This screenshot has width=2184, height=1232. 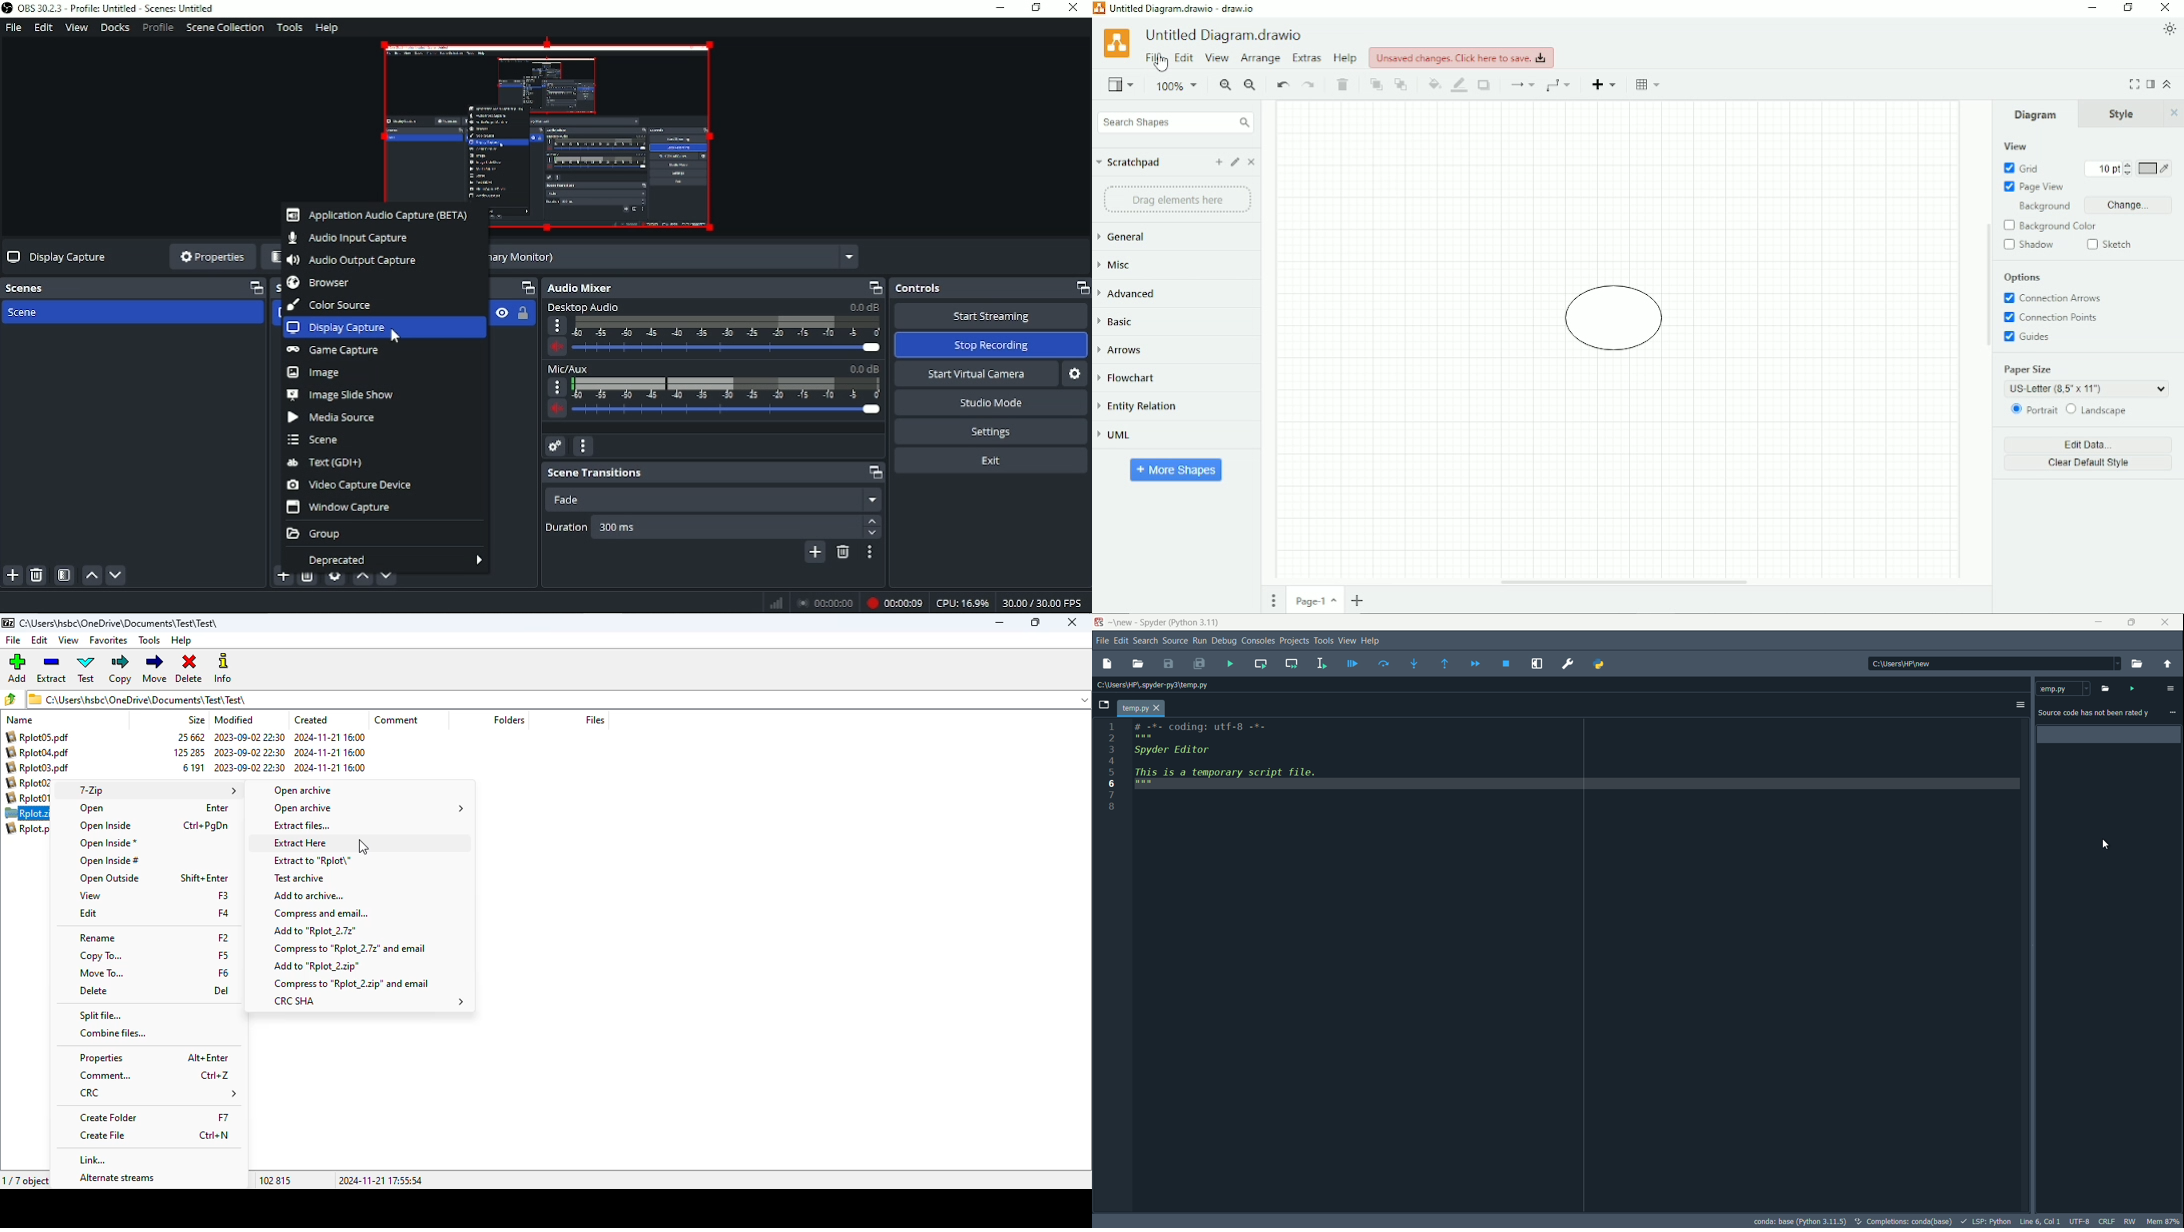 I want to click on Landscape, so click(x=2096, y=409).